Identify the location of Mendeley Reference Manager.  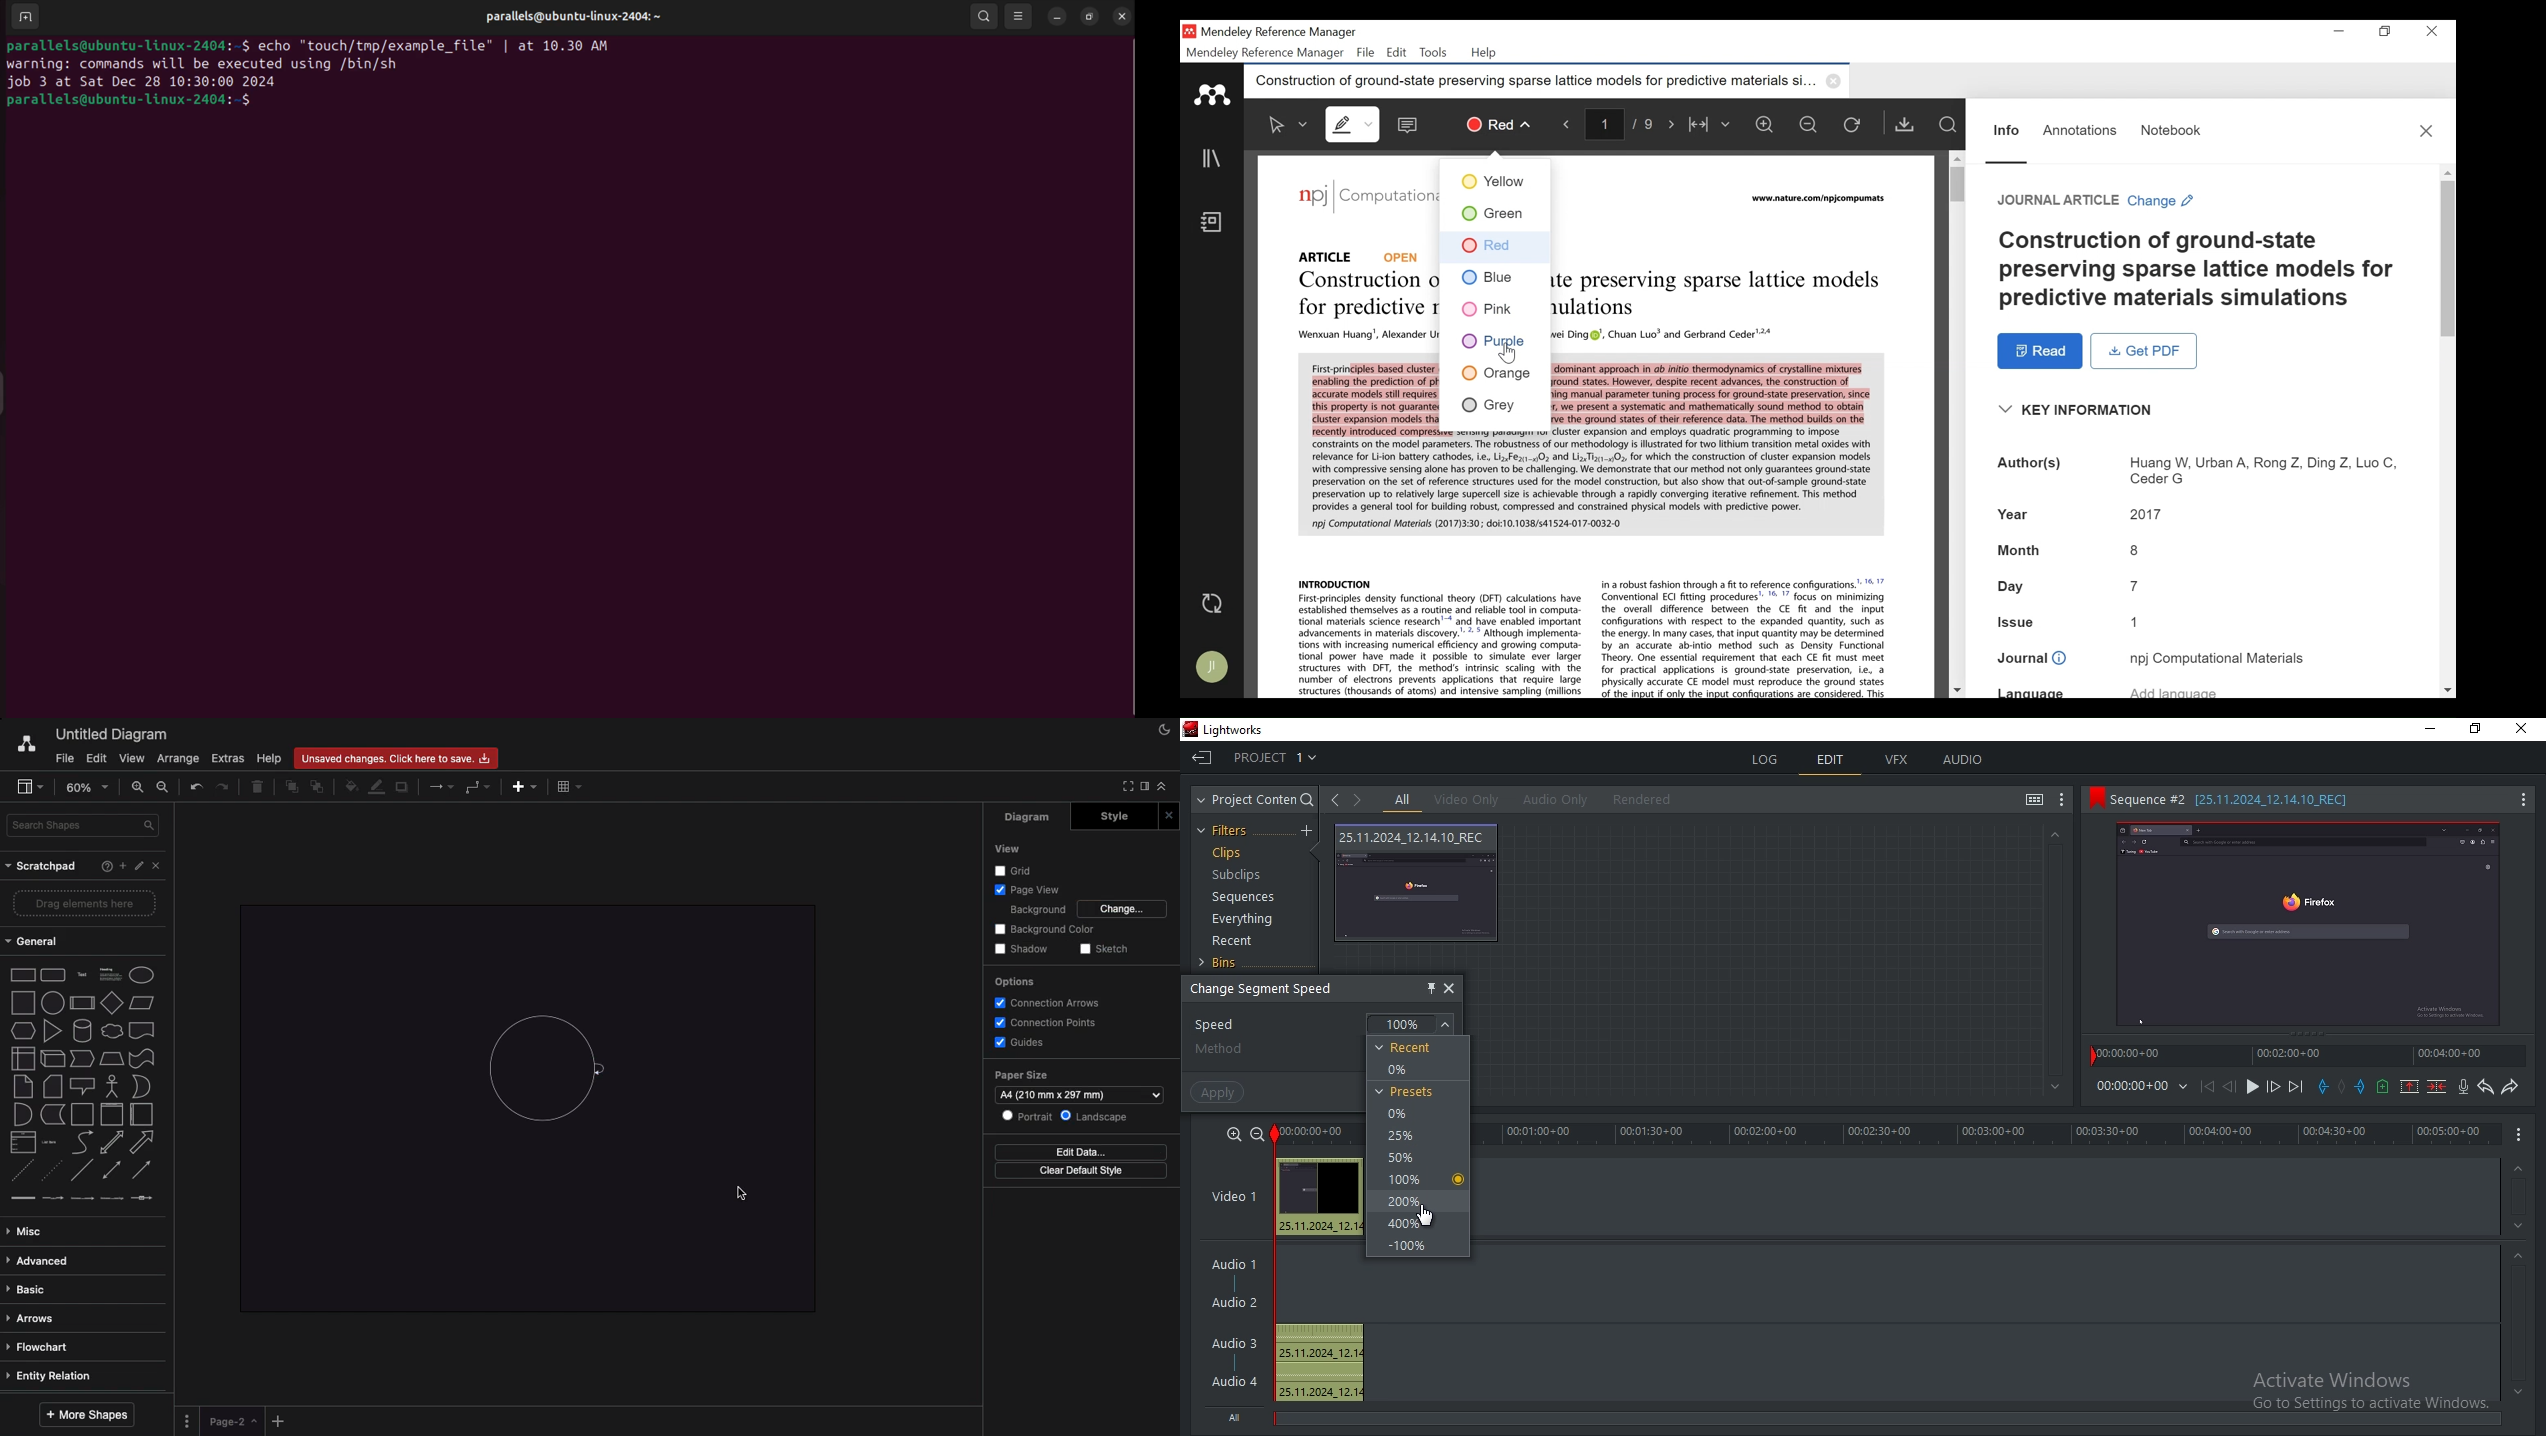
(1265, 53).